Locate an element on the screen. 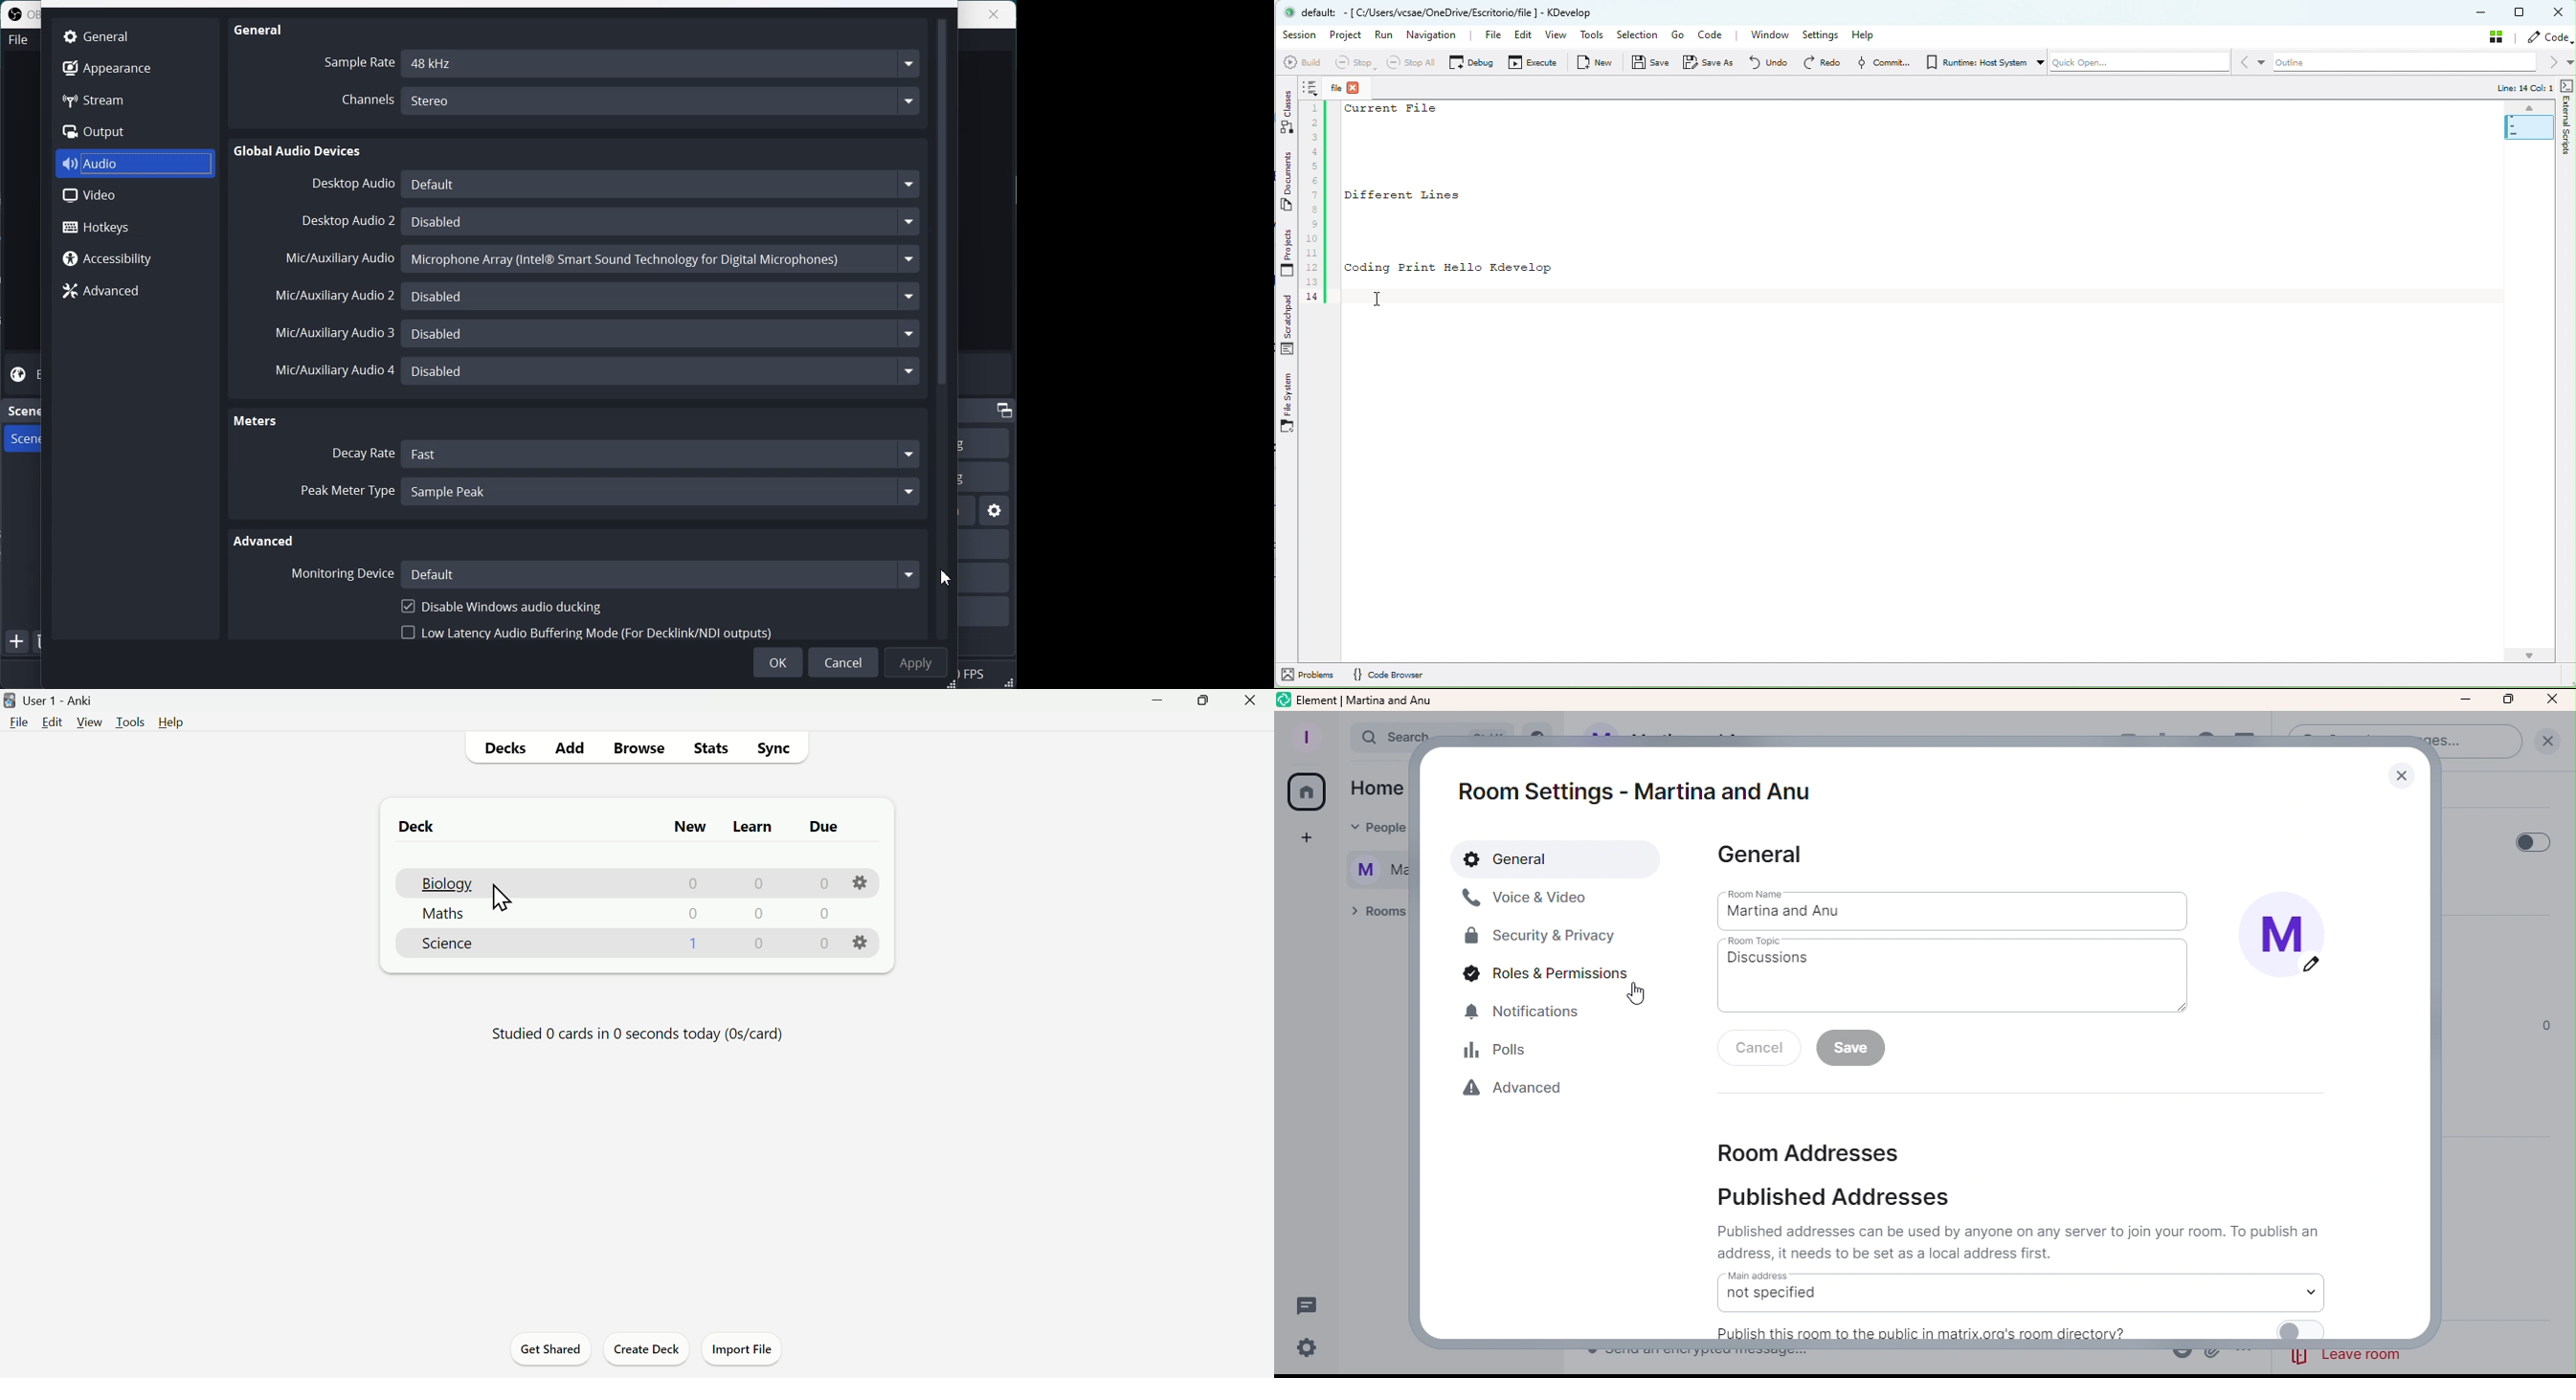 This screenshot has width=2576, height=1400. Settings is located at coordinates (864, 943).